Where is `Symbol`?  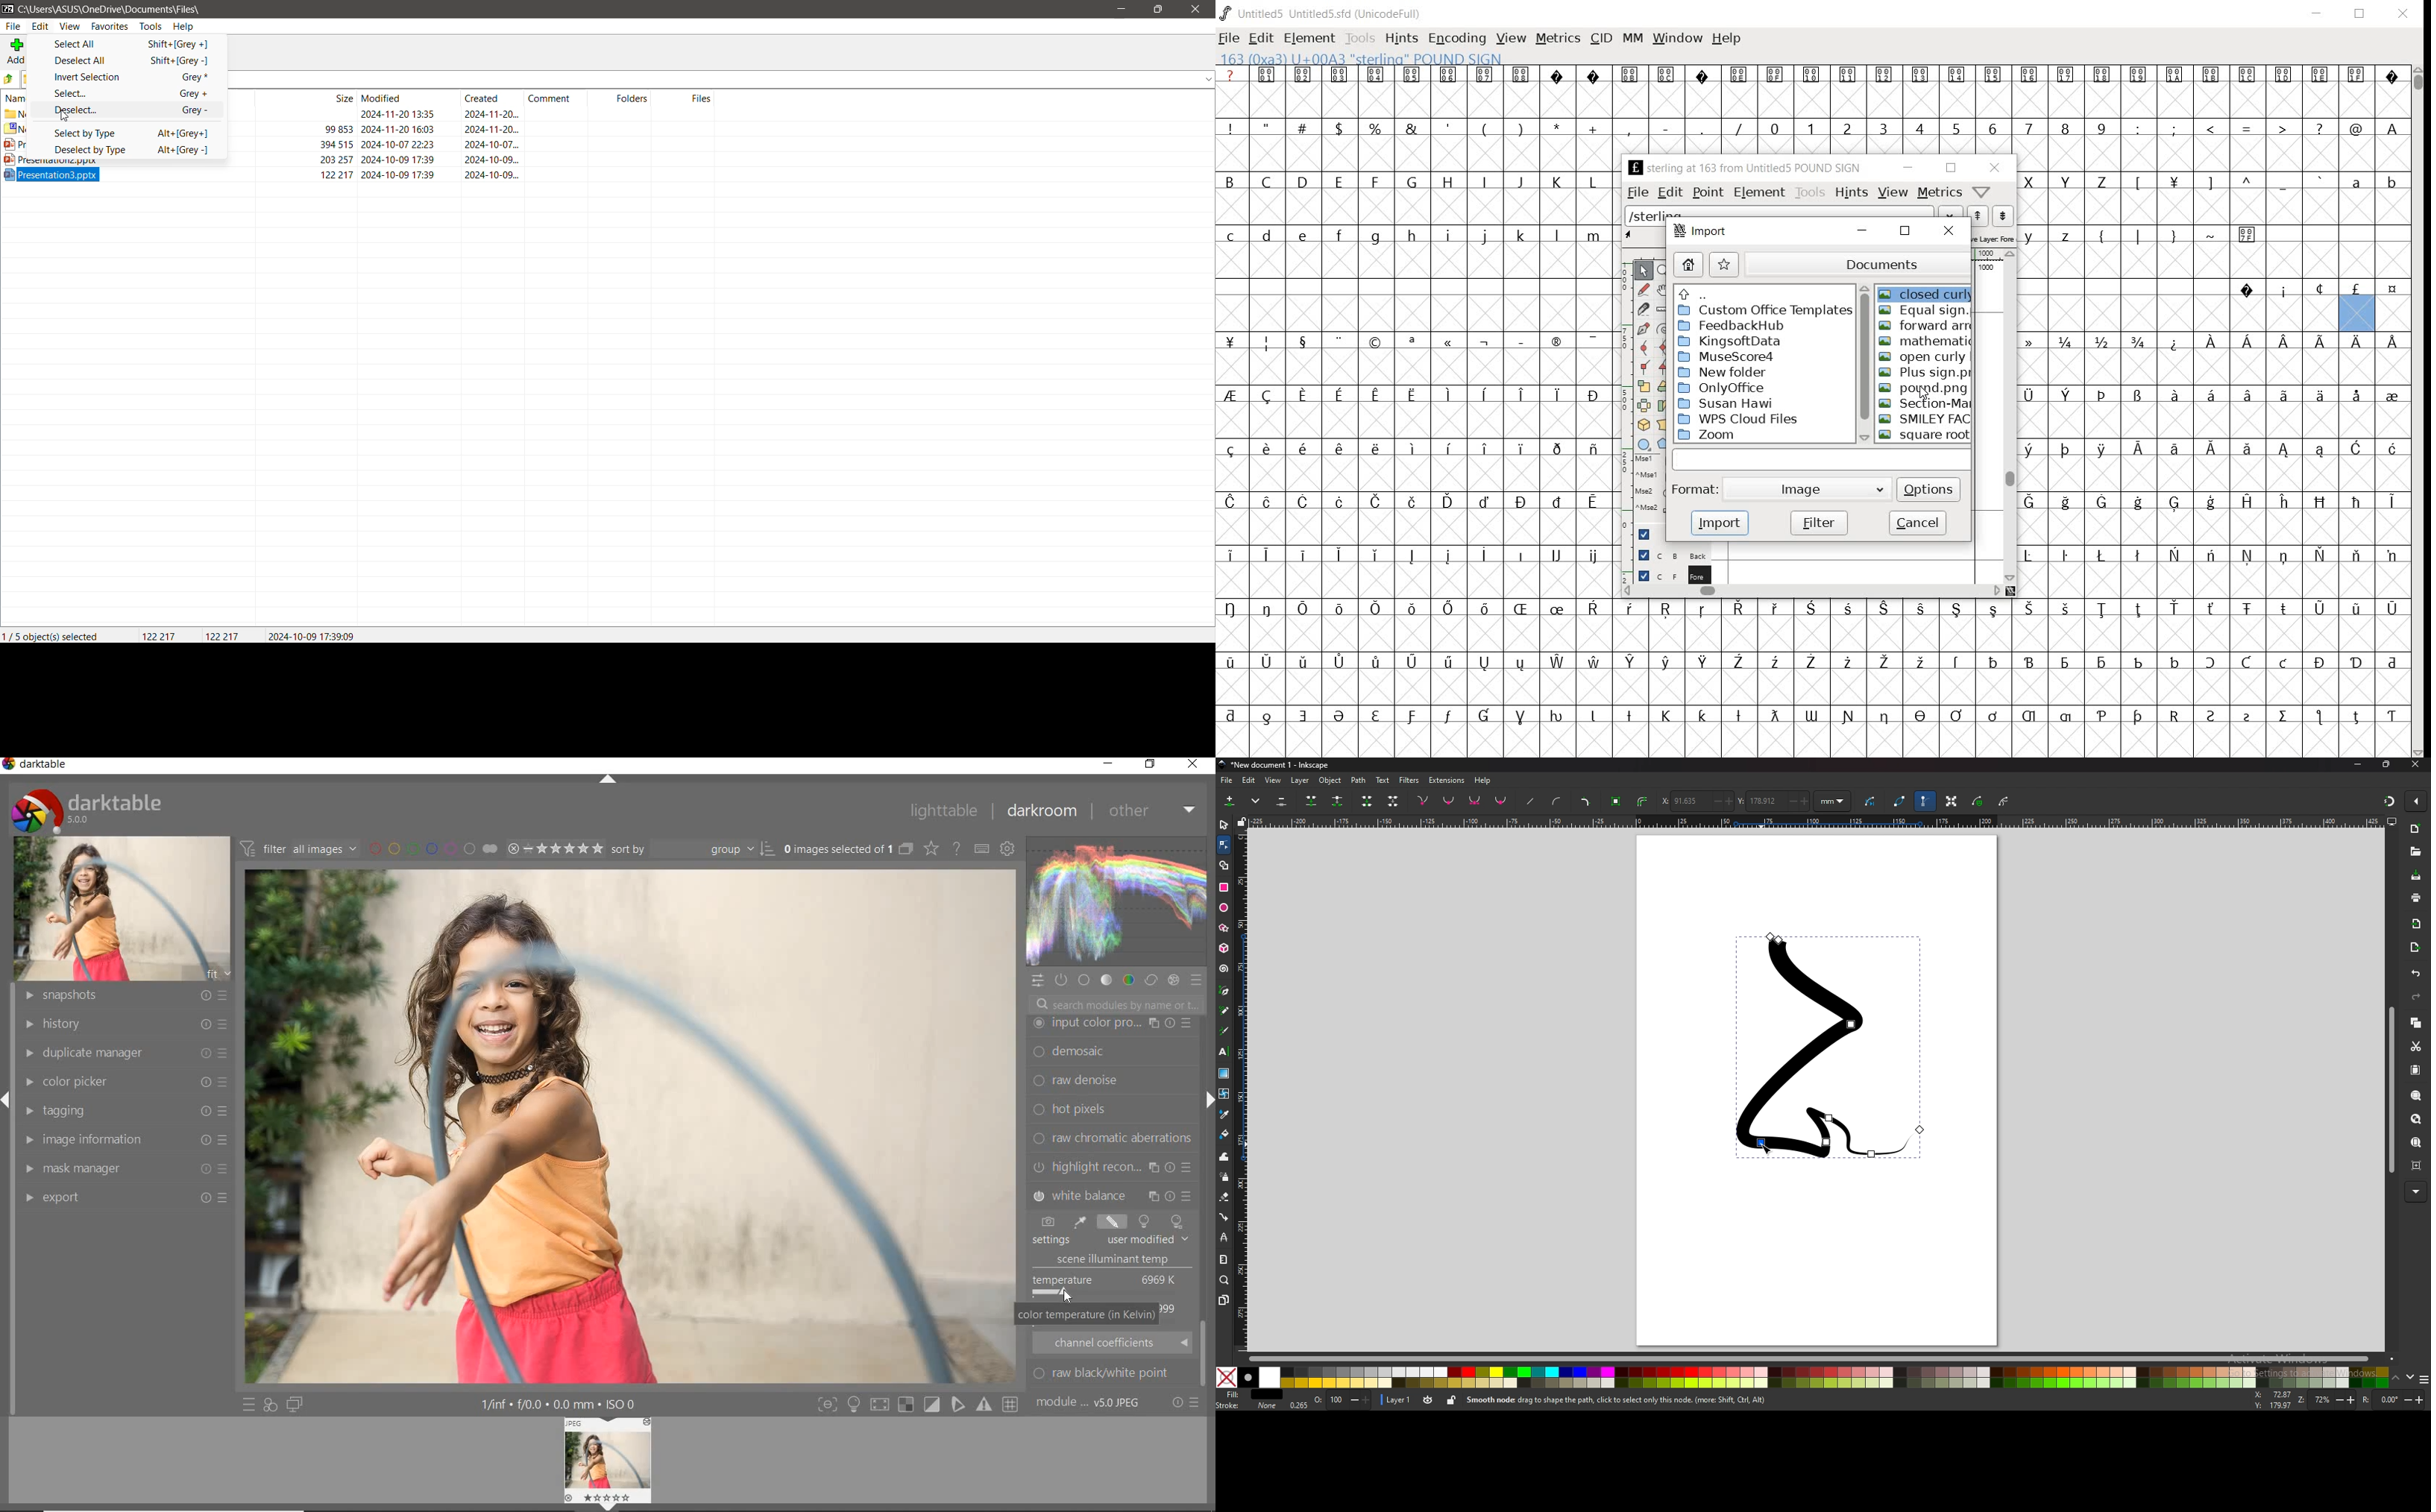 Symbol is located at coordinates (1411, 500).